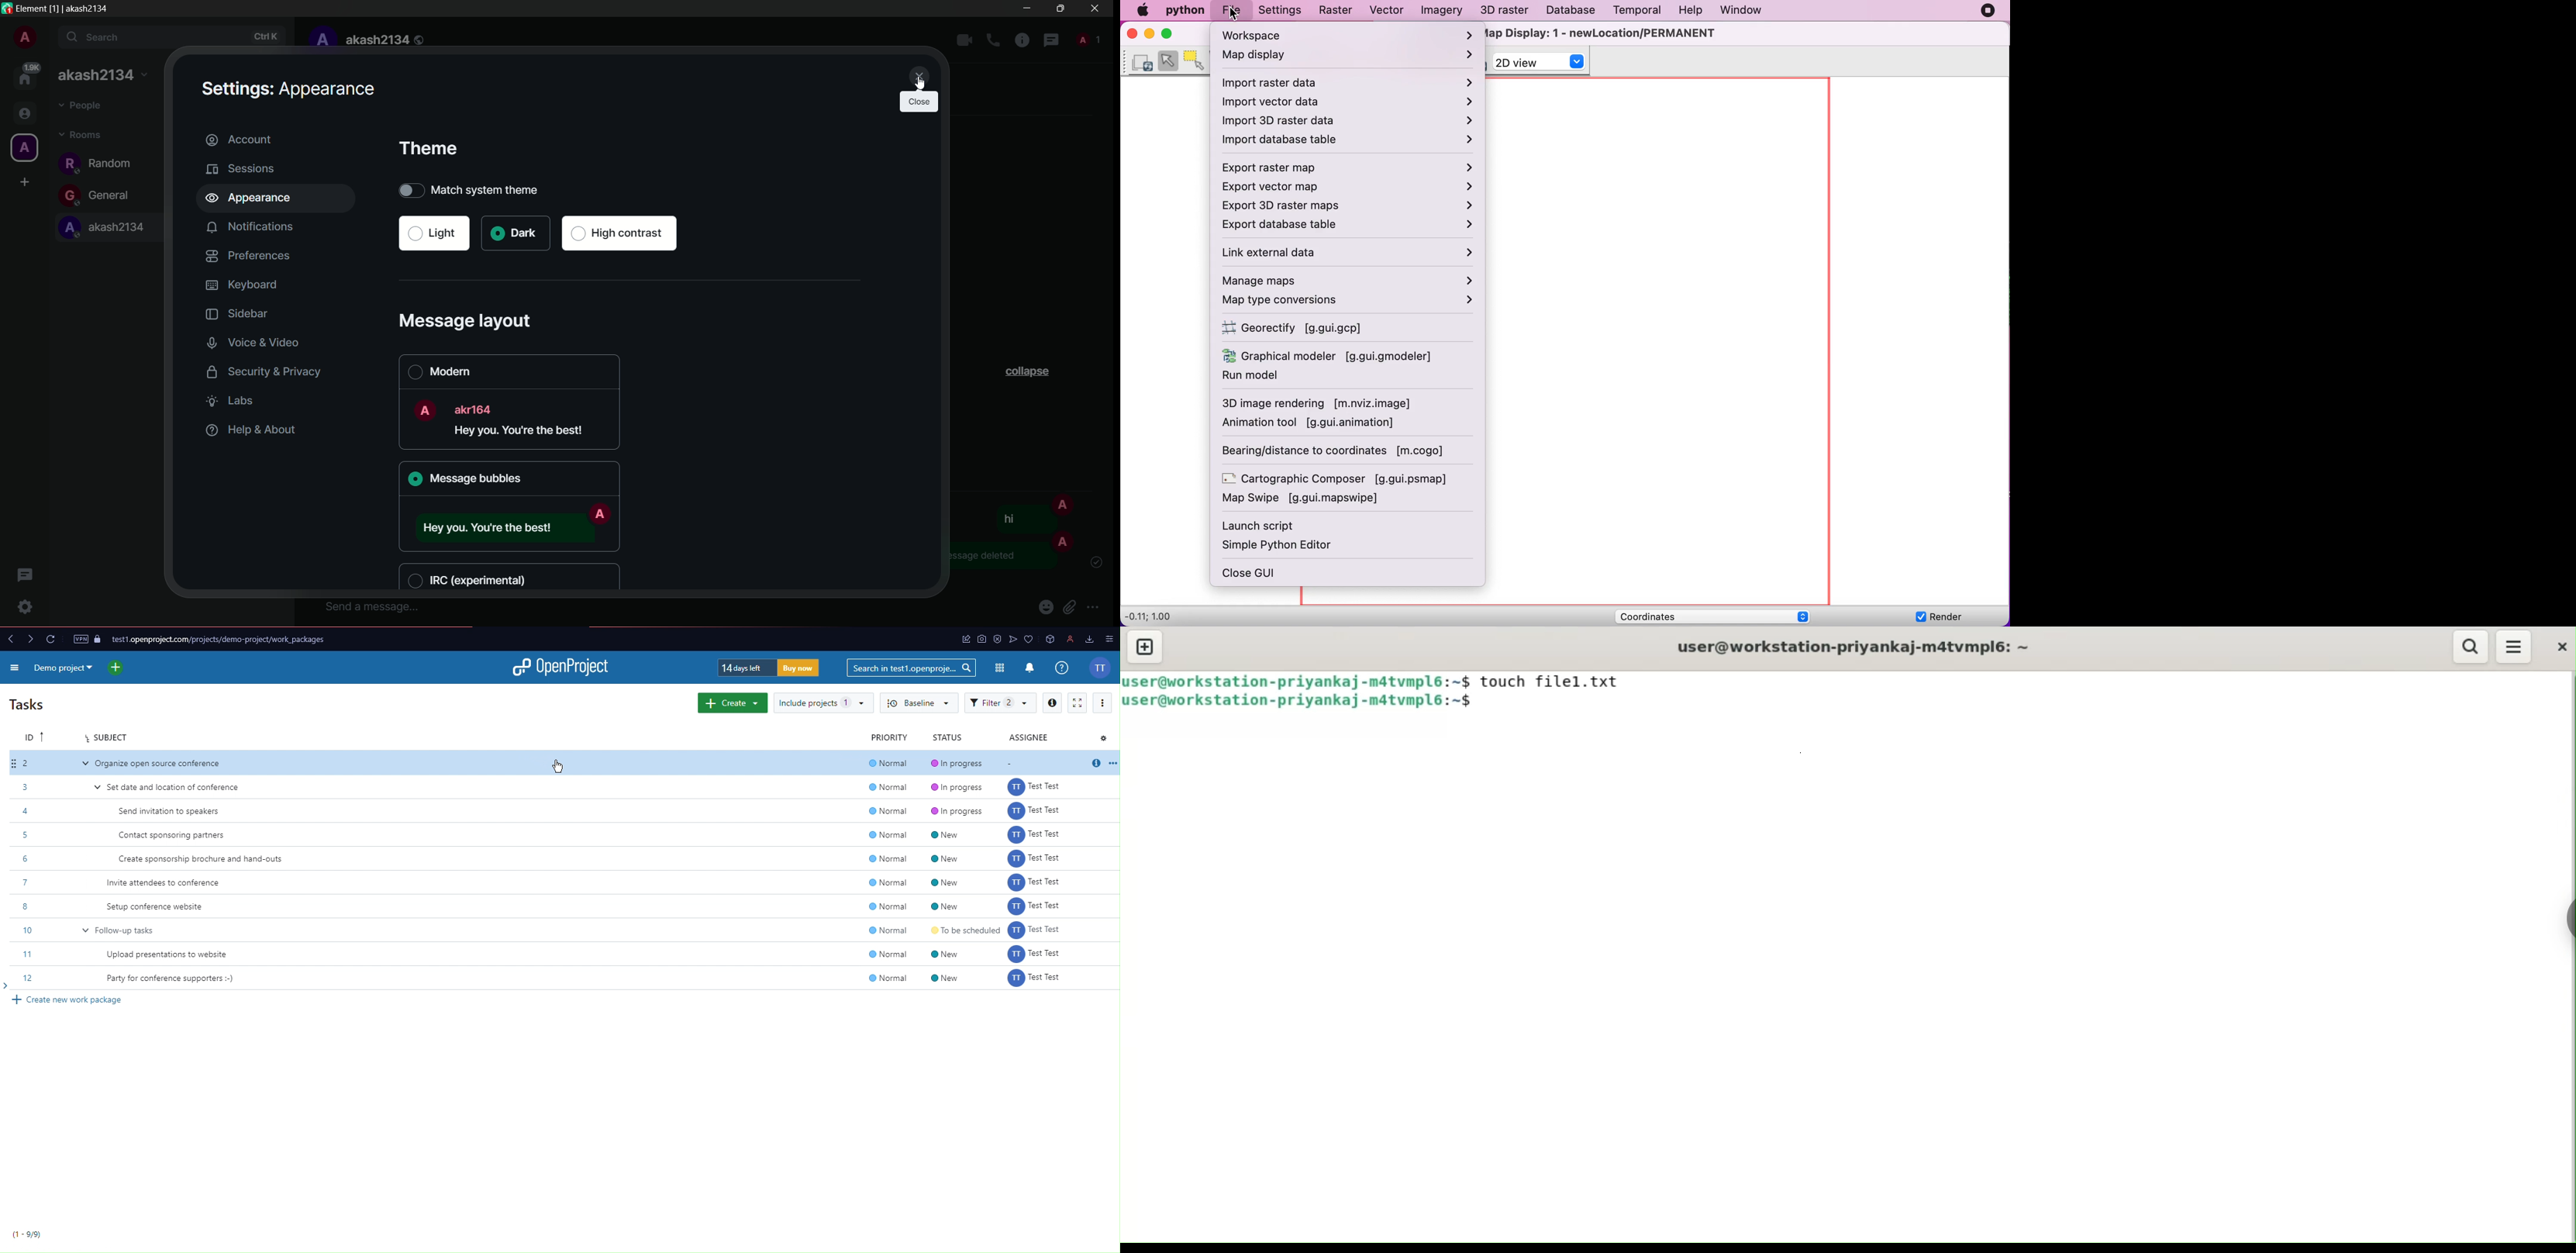 The height and width of the screenshot is (1260, 2576). What do you see at coordinates (963, 791) in the screenshot?
I see `status info: in progress` at bounding box center [963, 791].